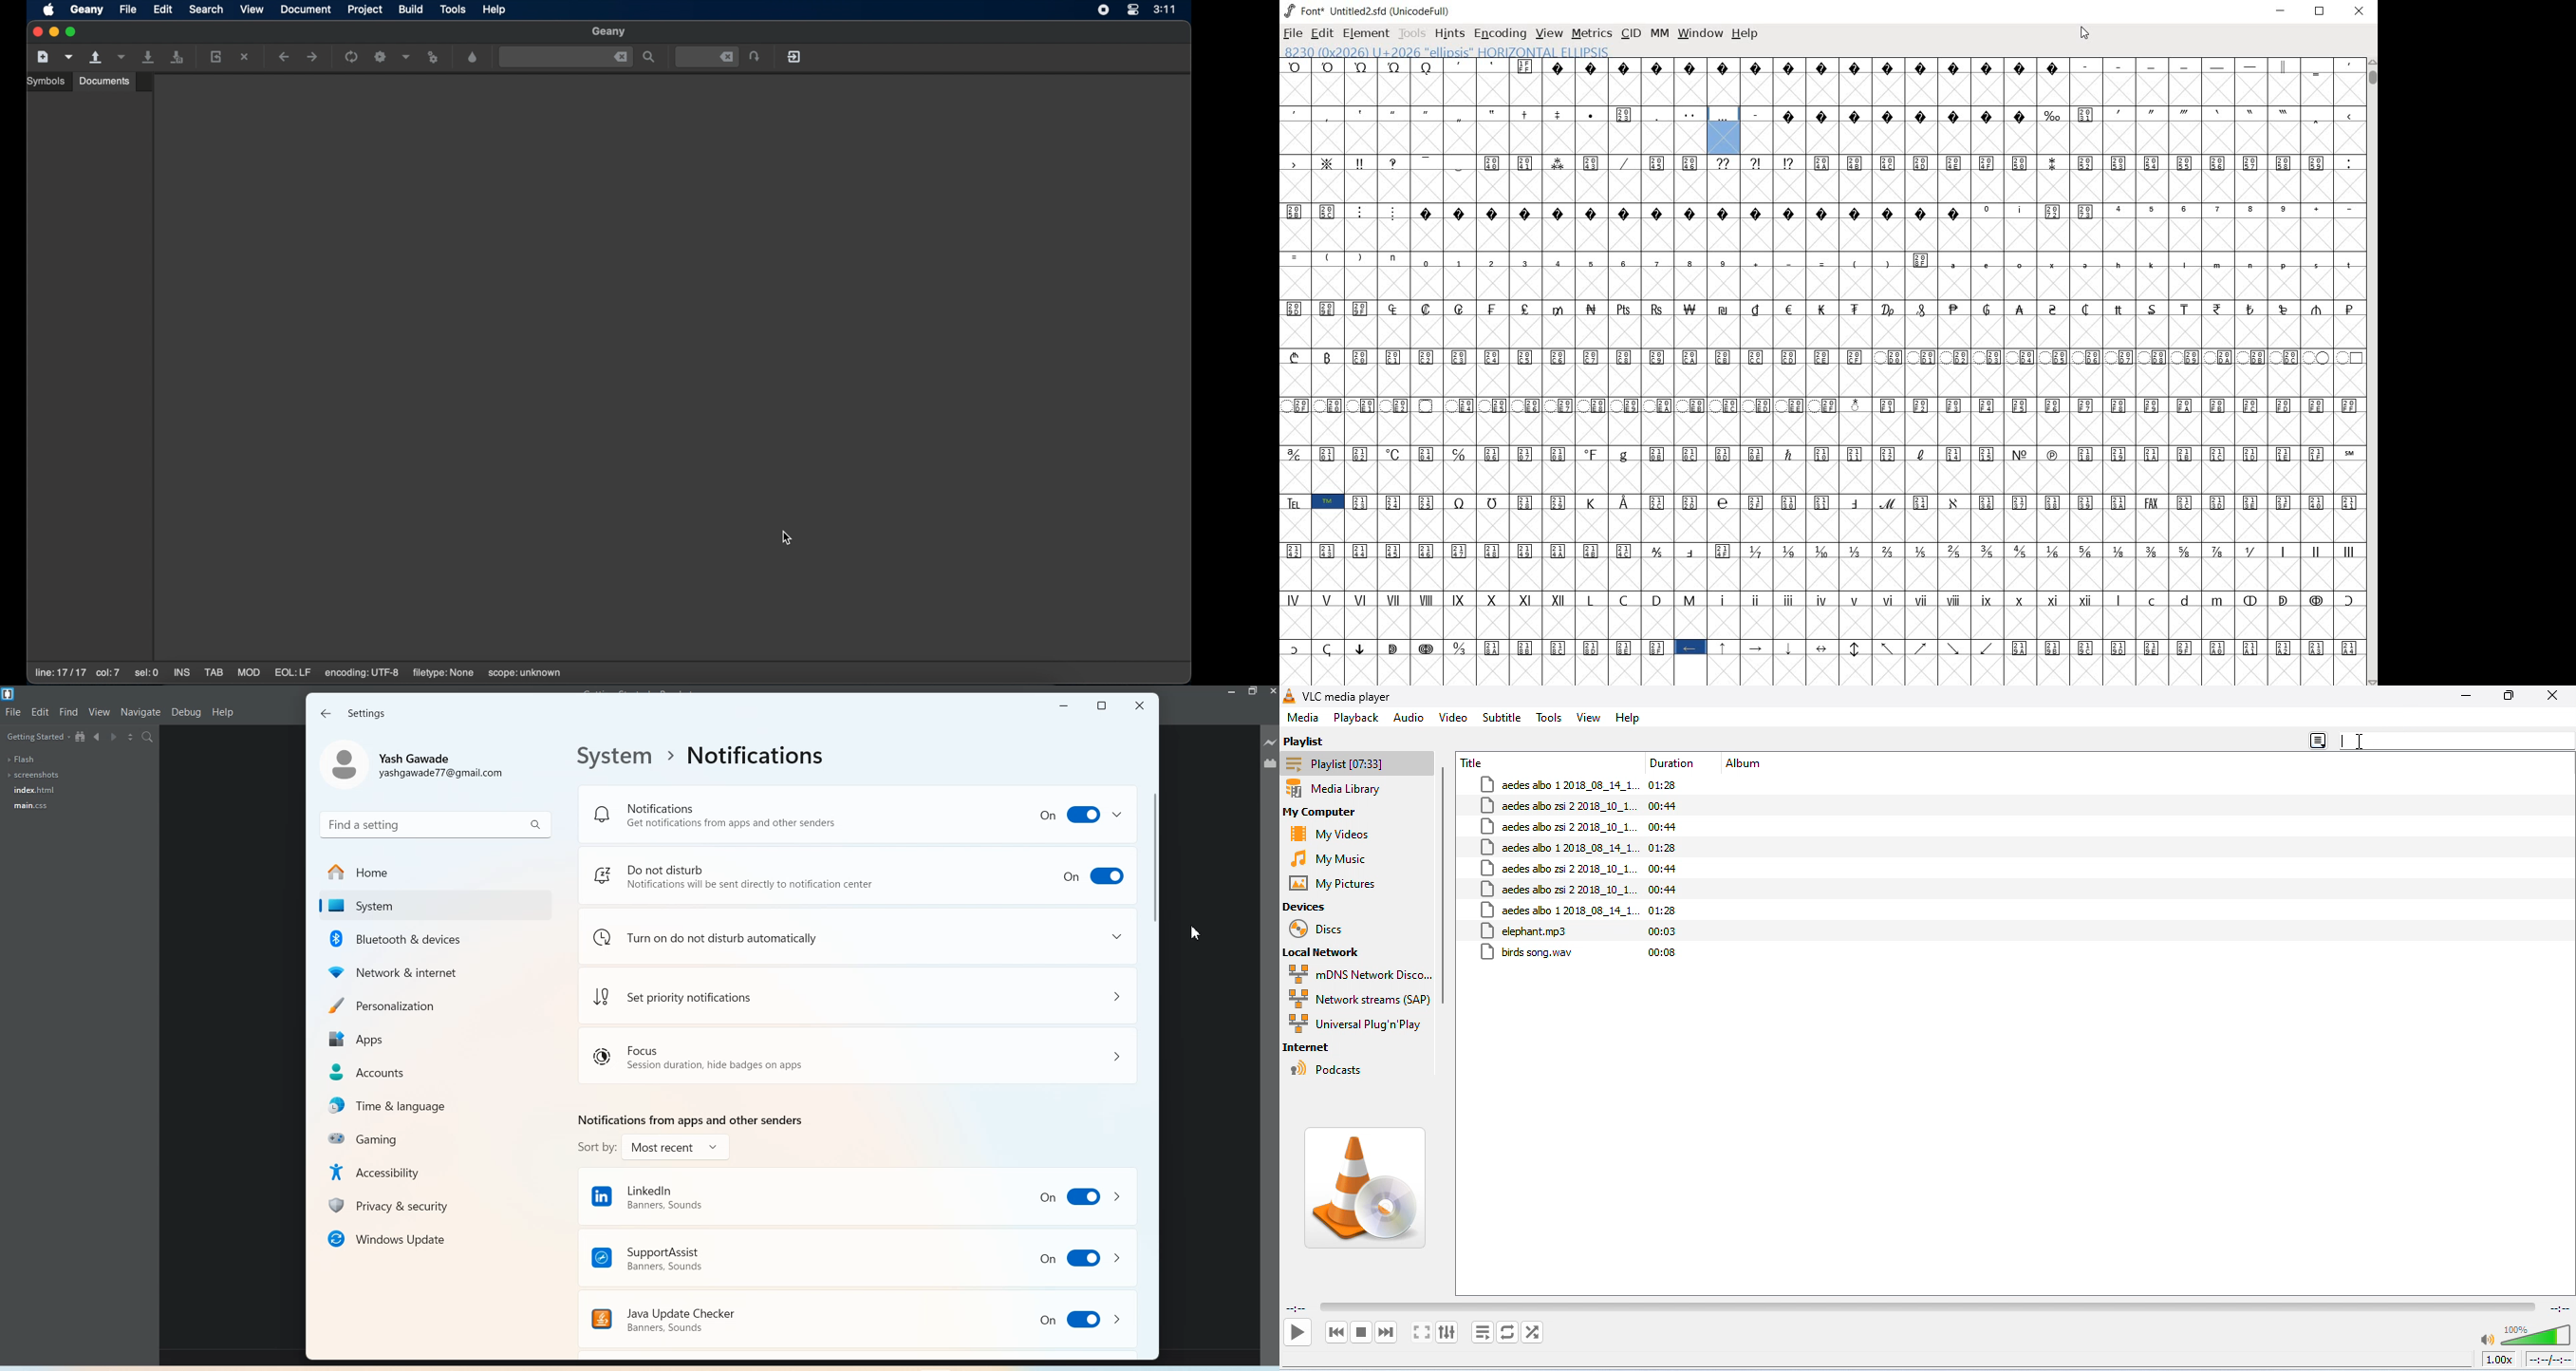  I want to click on Minimize, so click(1065, 704).